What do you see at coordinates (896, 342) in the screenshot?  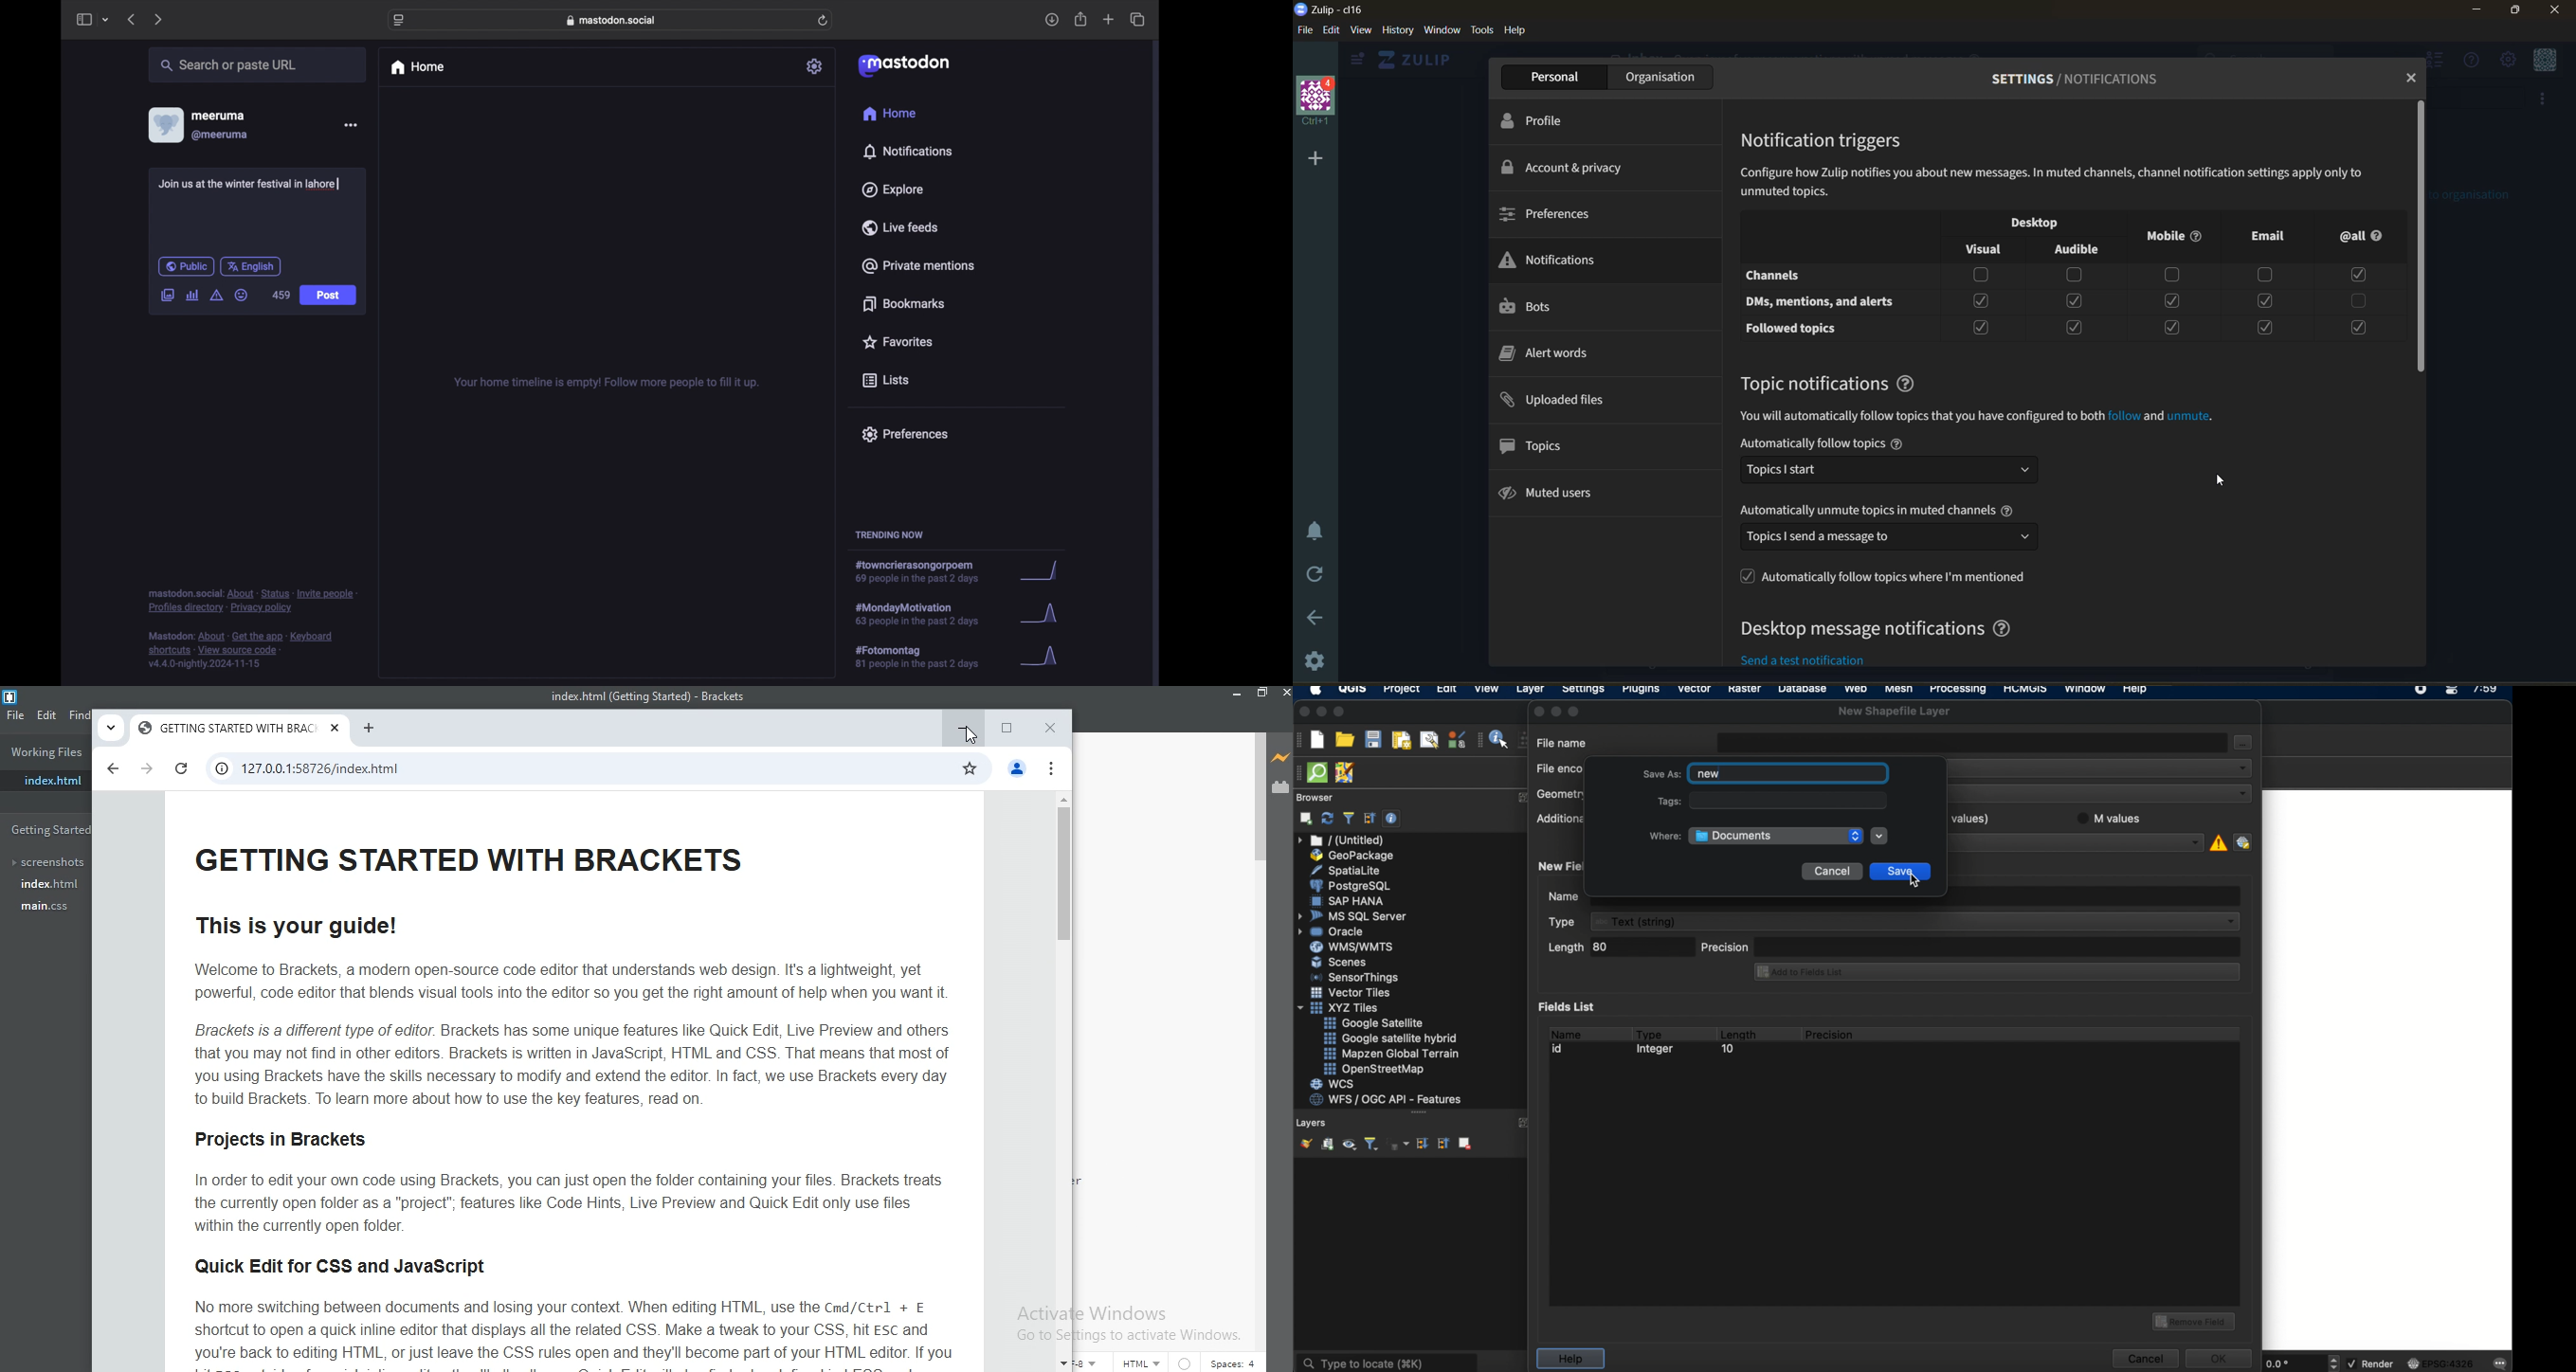 I see `favorites` at bounding box center [896, 342].